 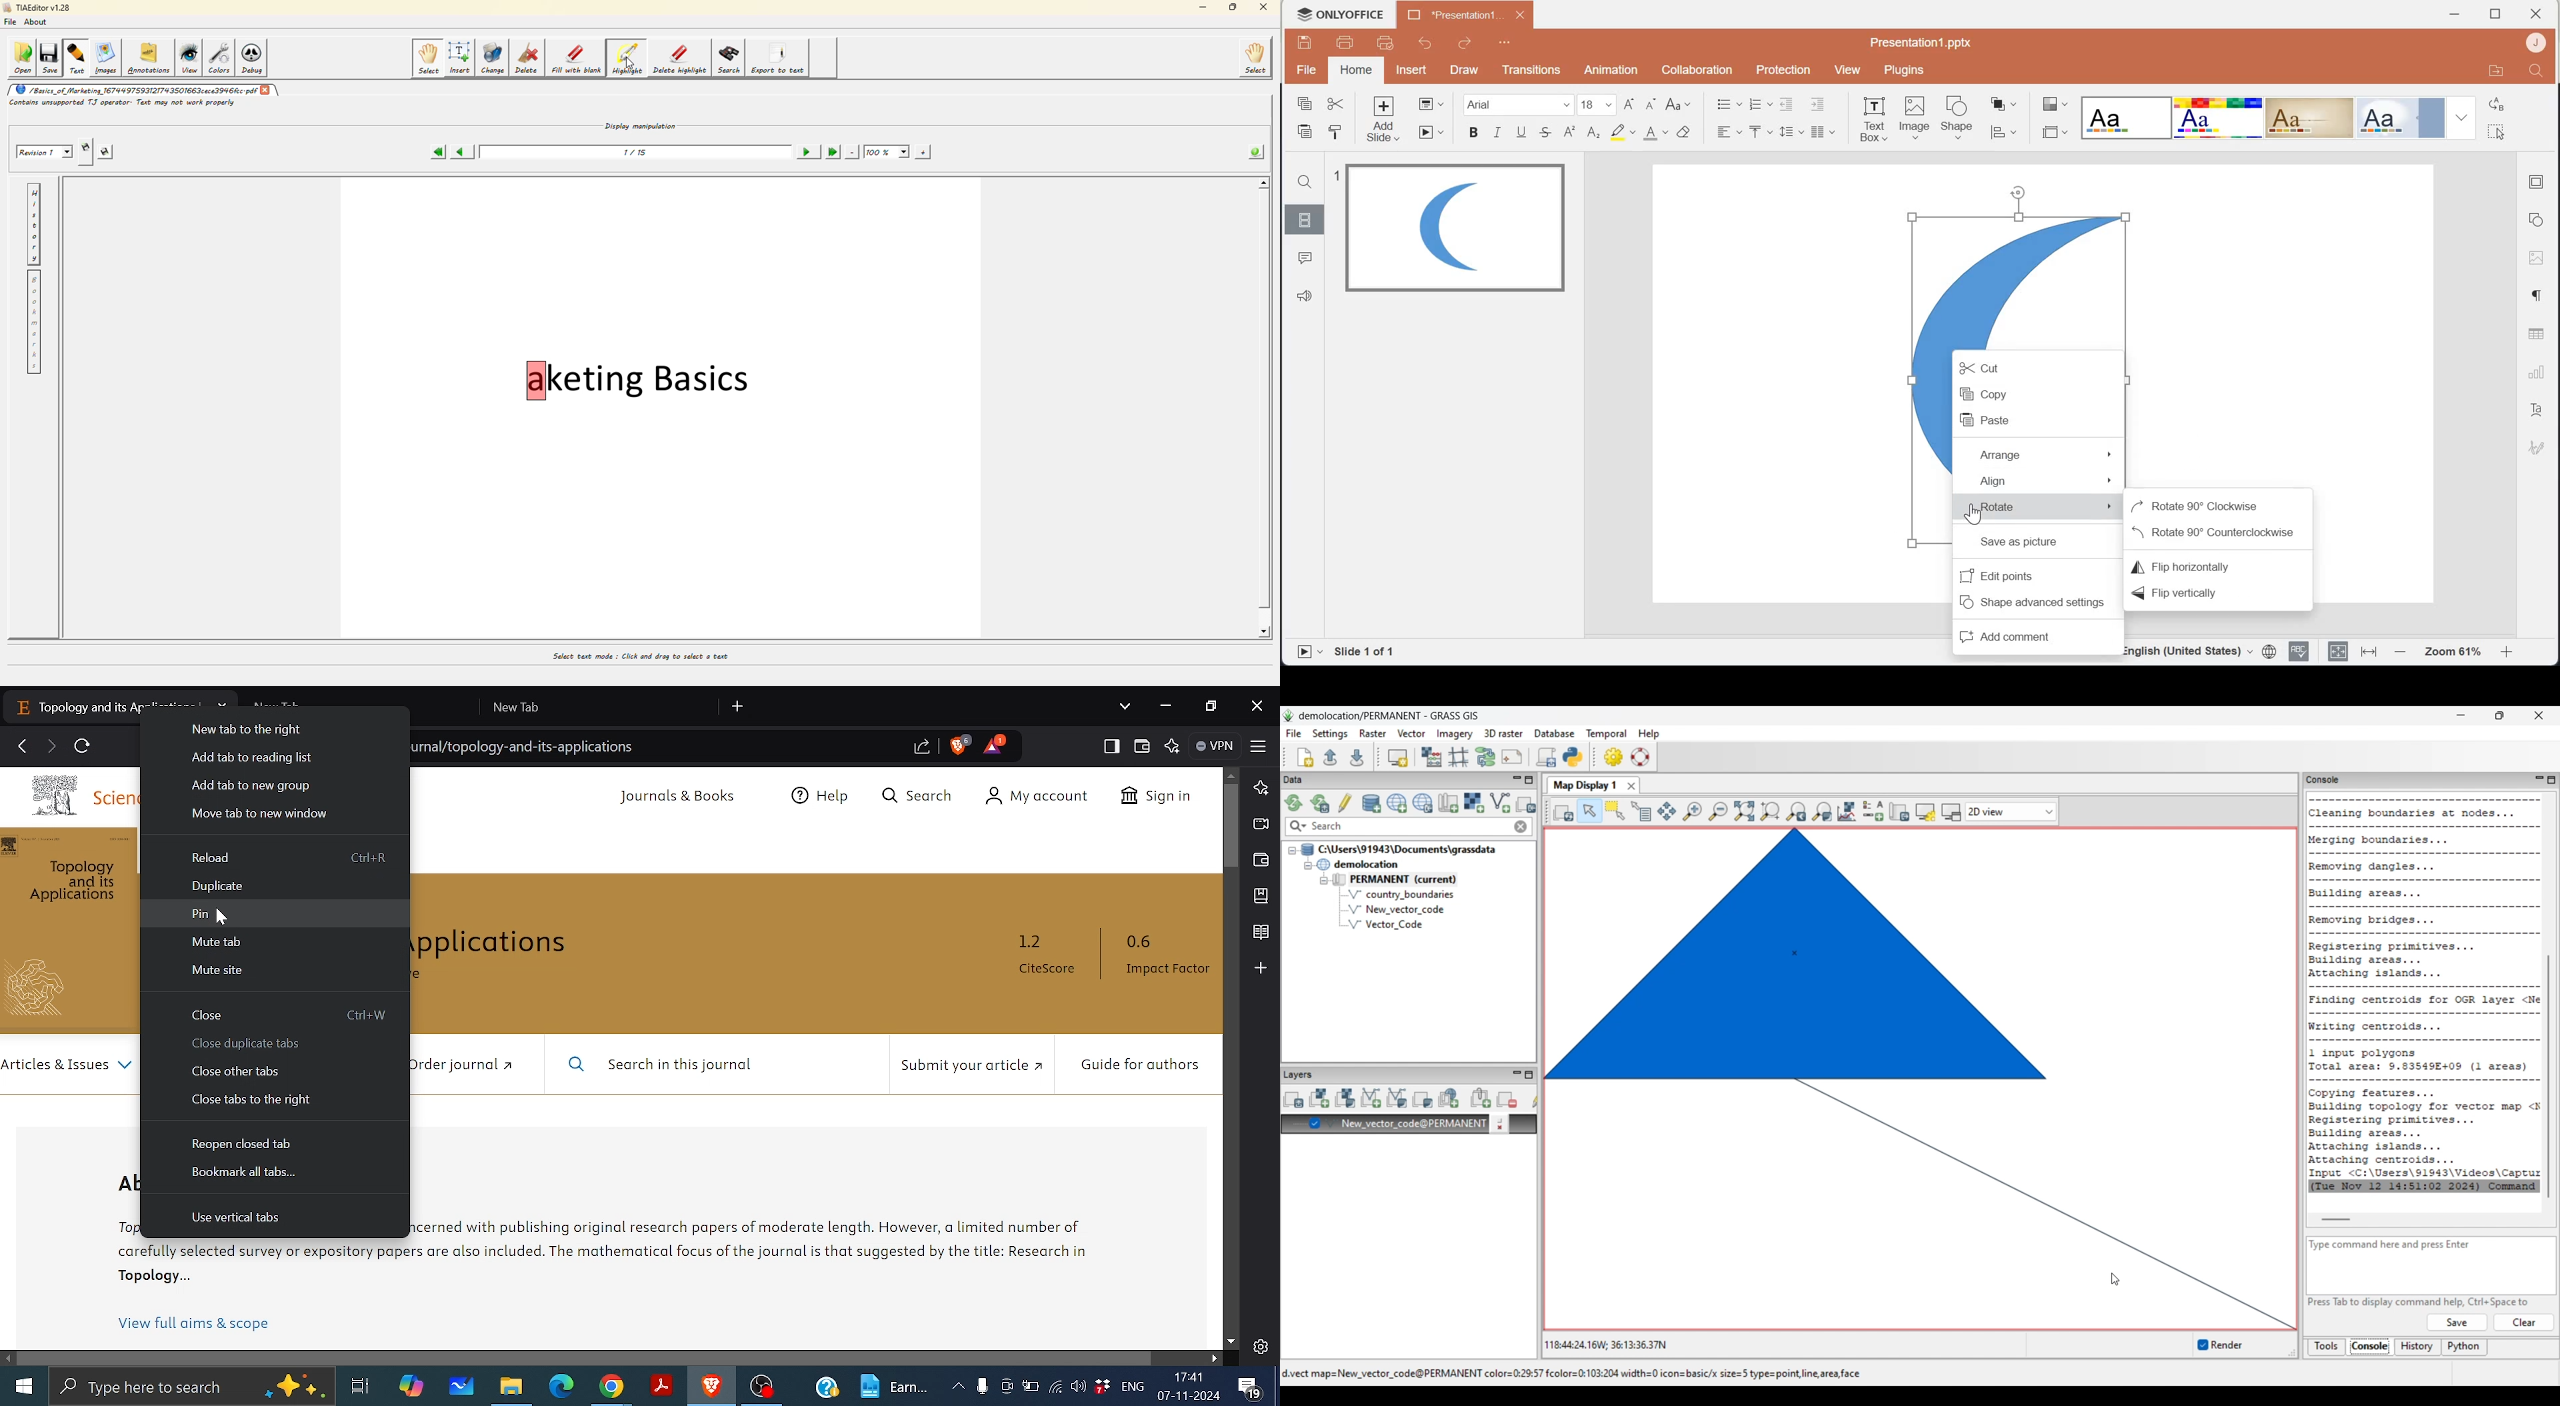 I want to click on Protection, so click(x=1779, y=71).